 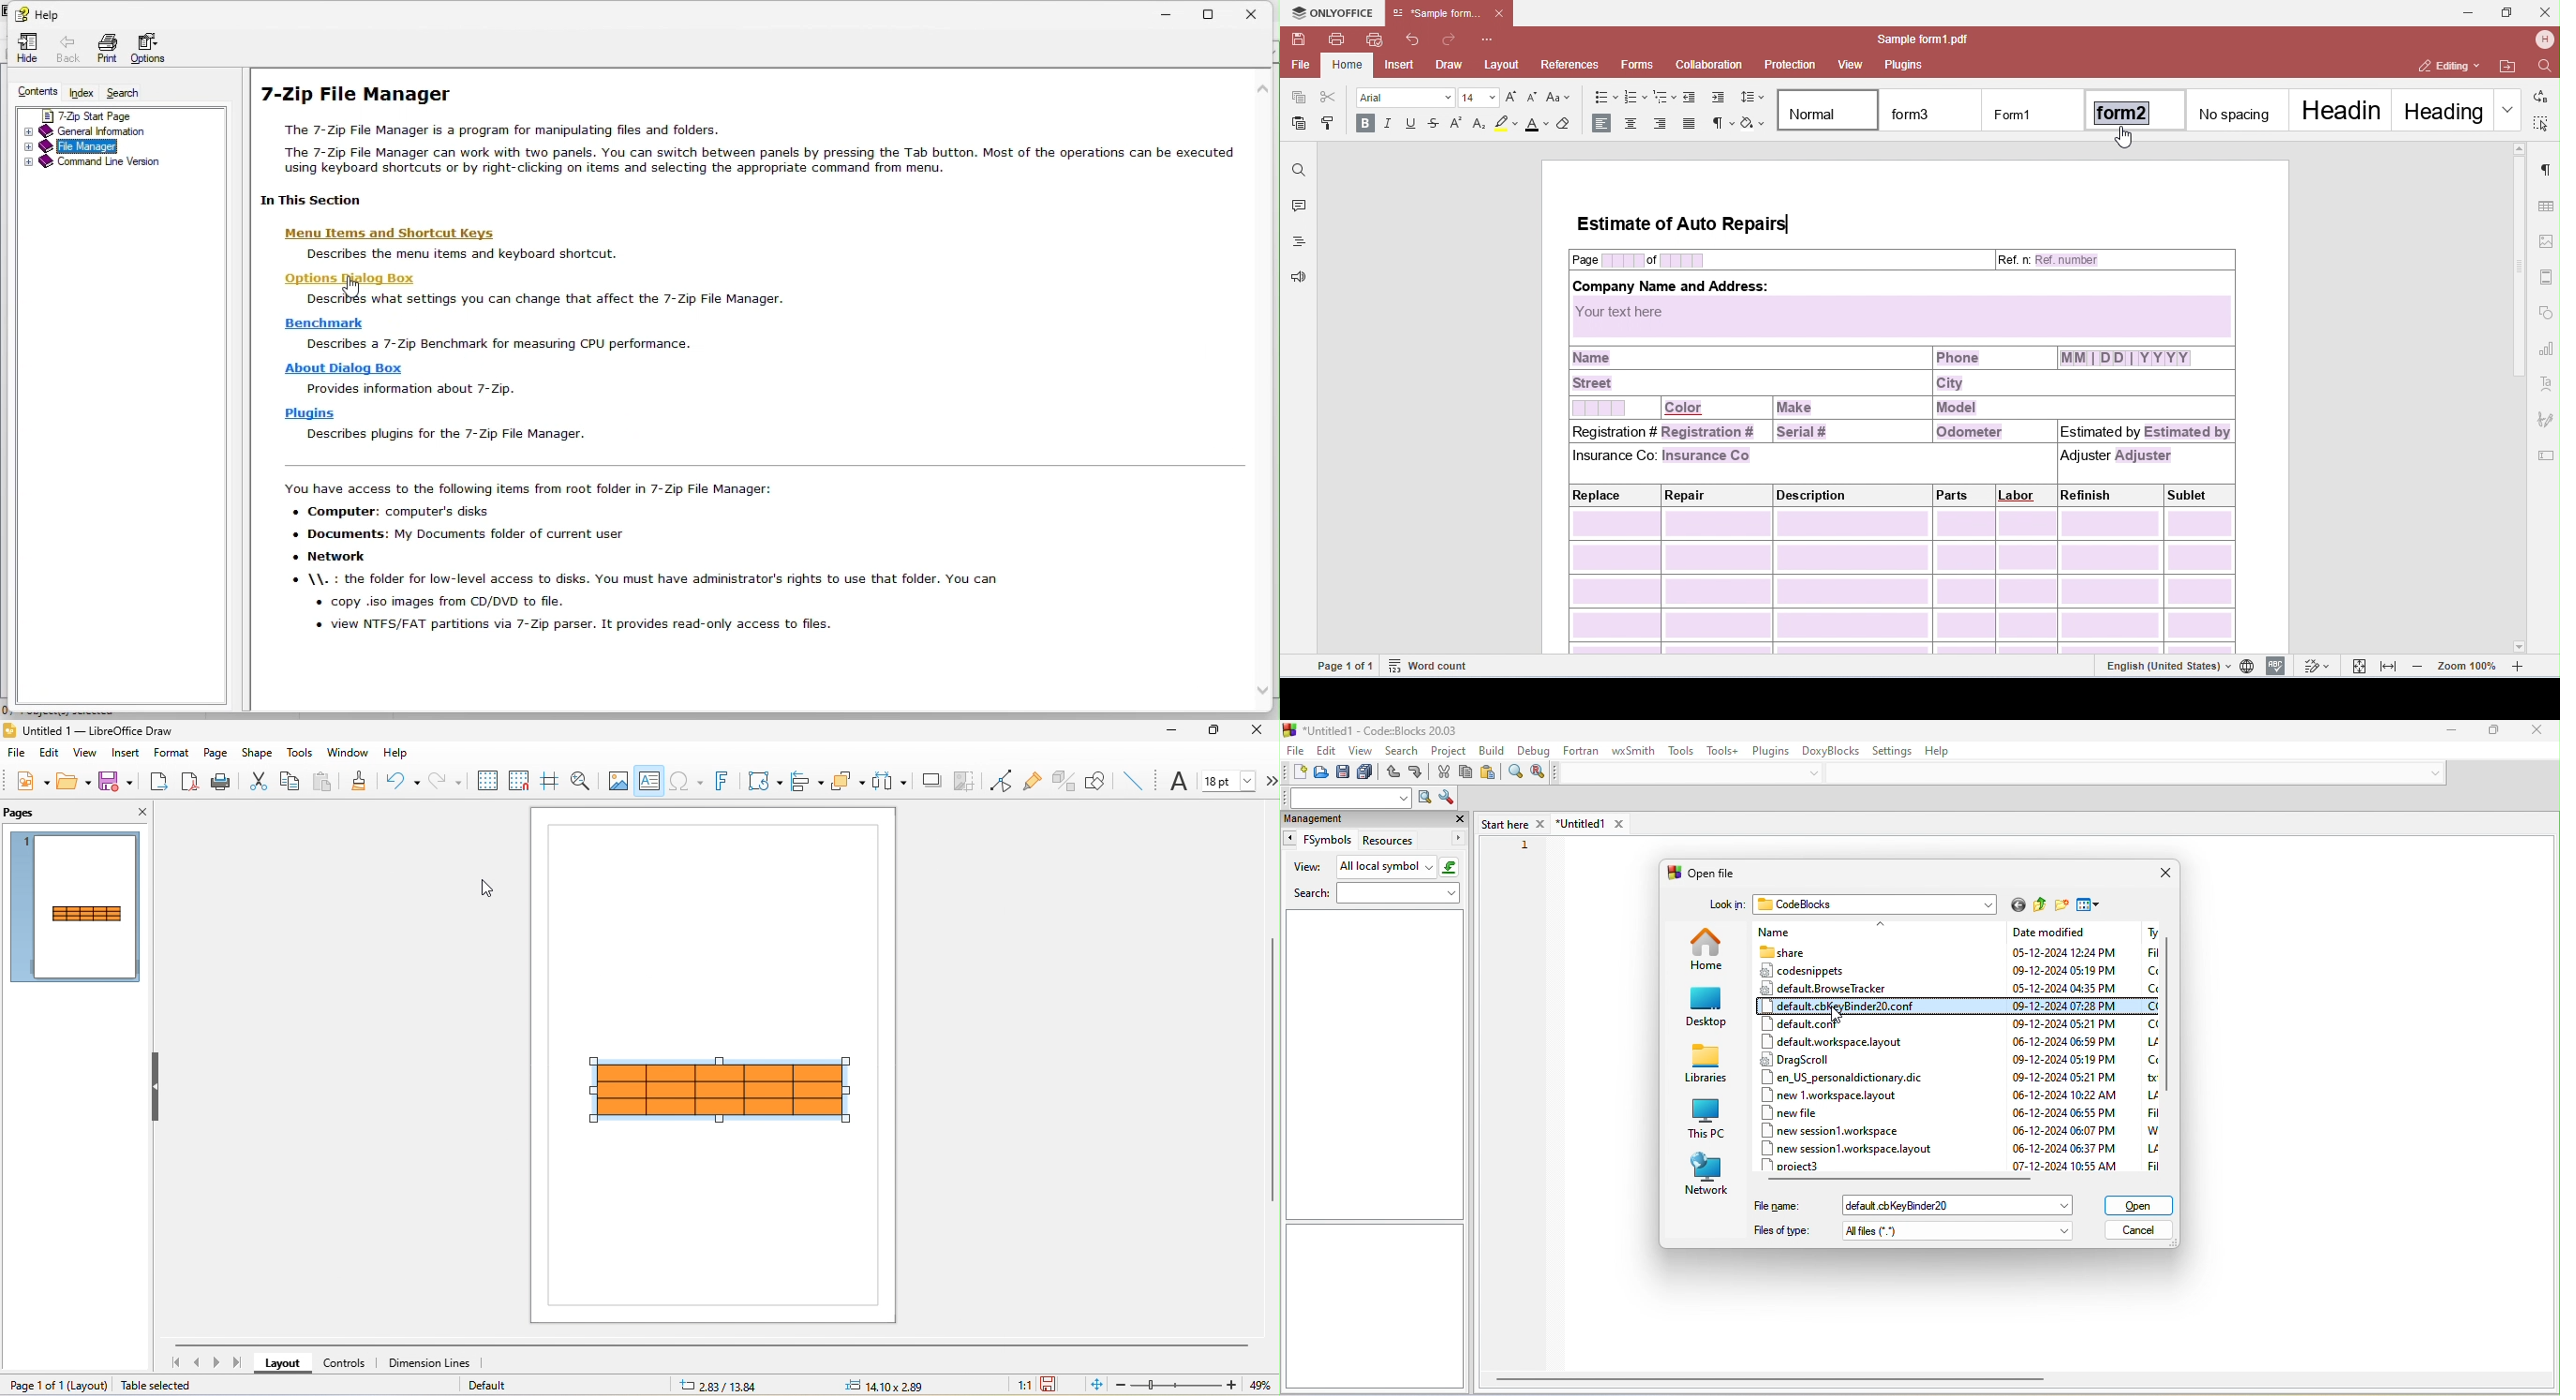 What do you see at coordinates (428, 1362) in the screenshot?
I see `dimension line` at bounding box center [428, 1362].